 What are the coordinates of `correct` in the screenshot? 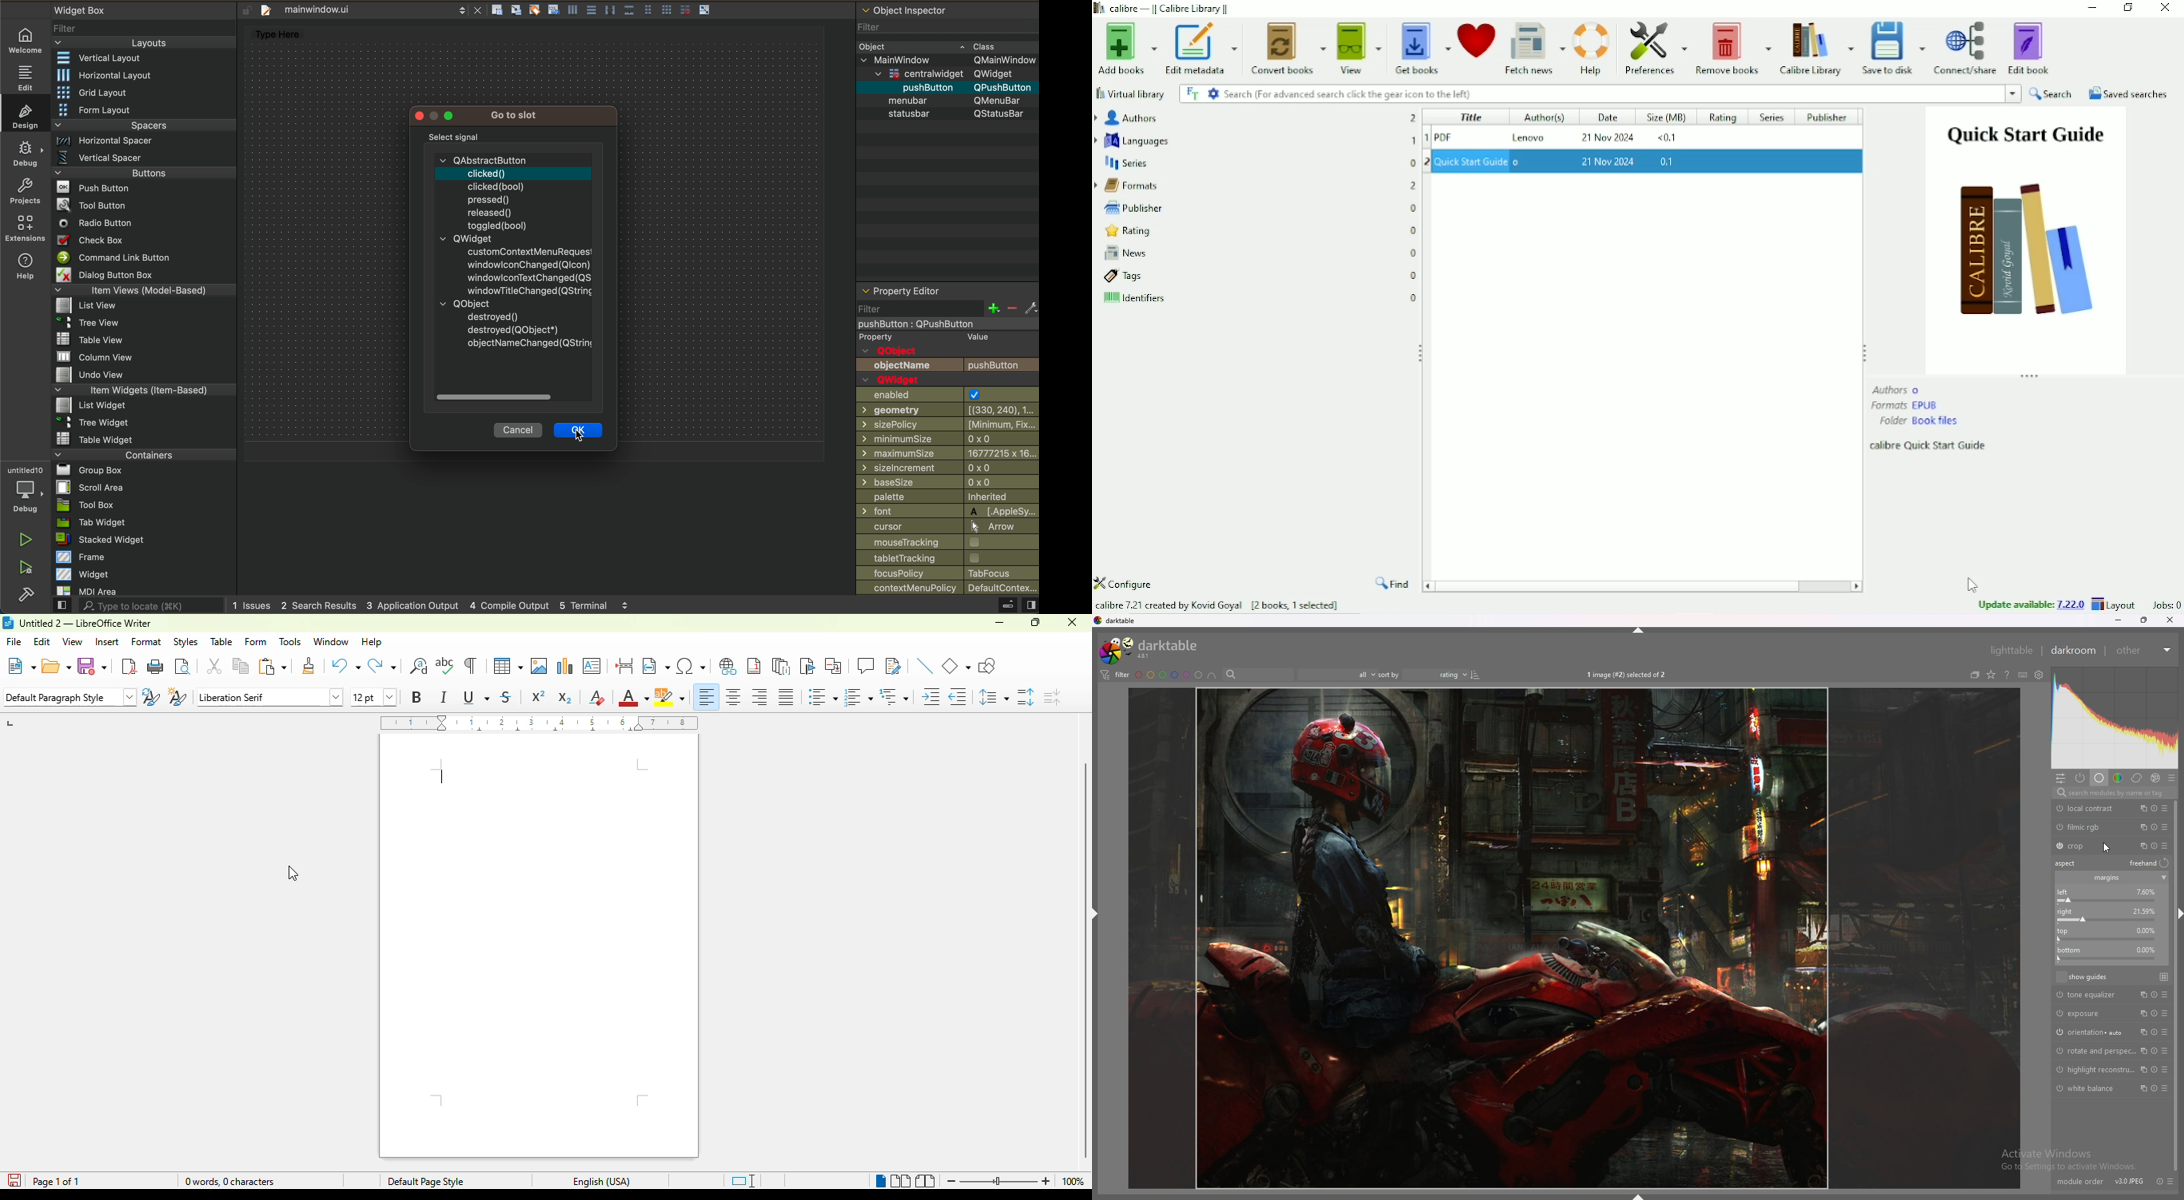 It's located at (2137, 778).